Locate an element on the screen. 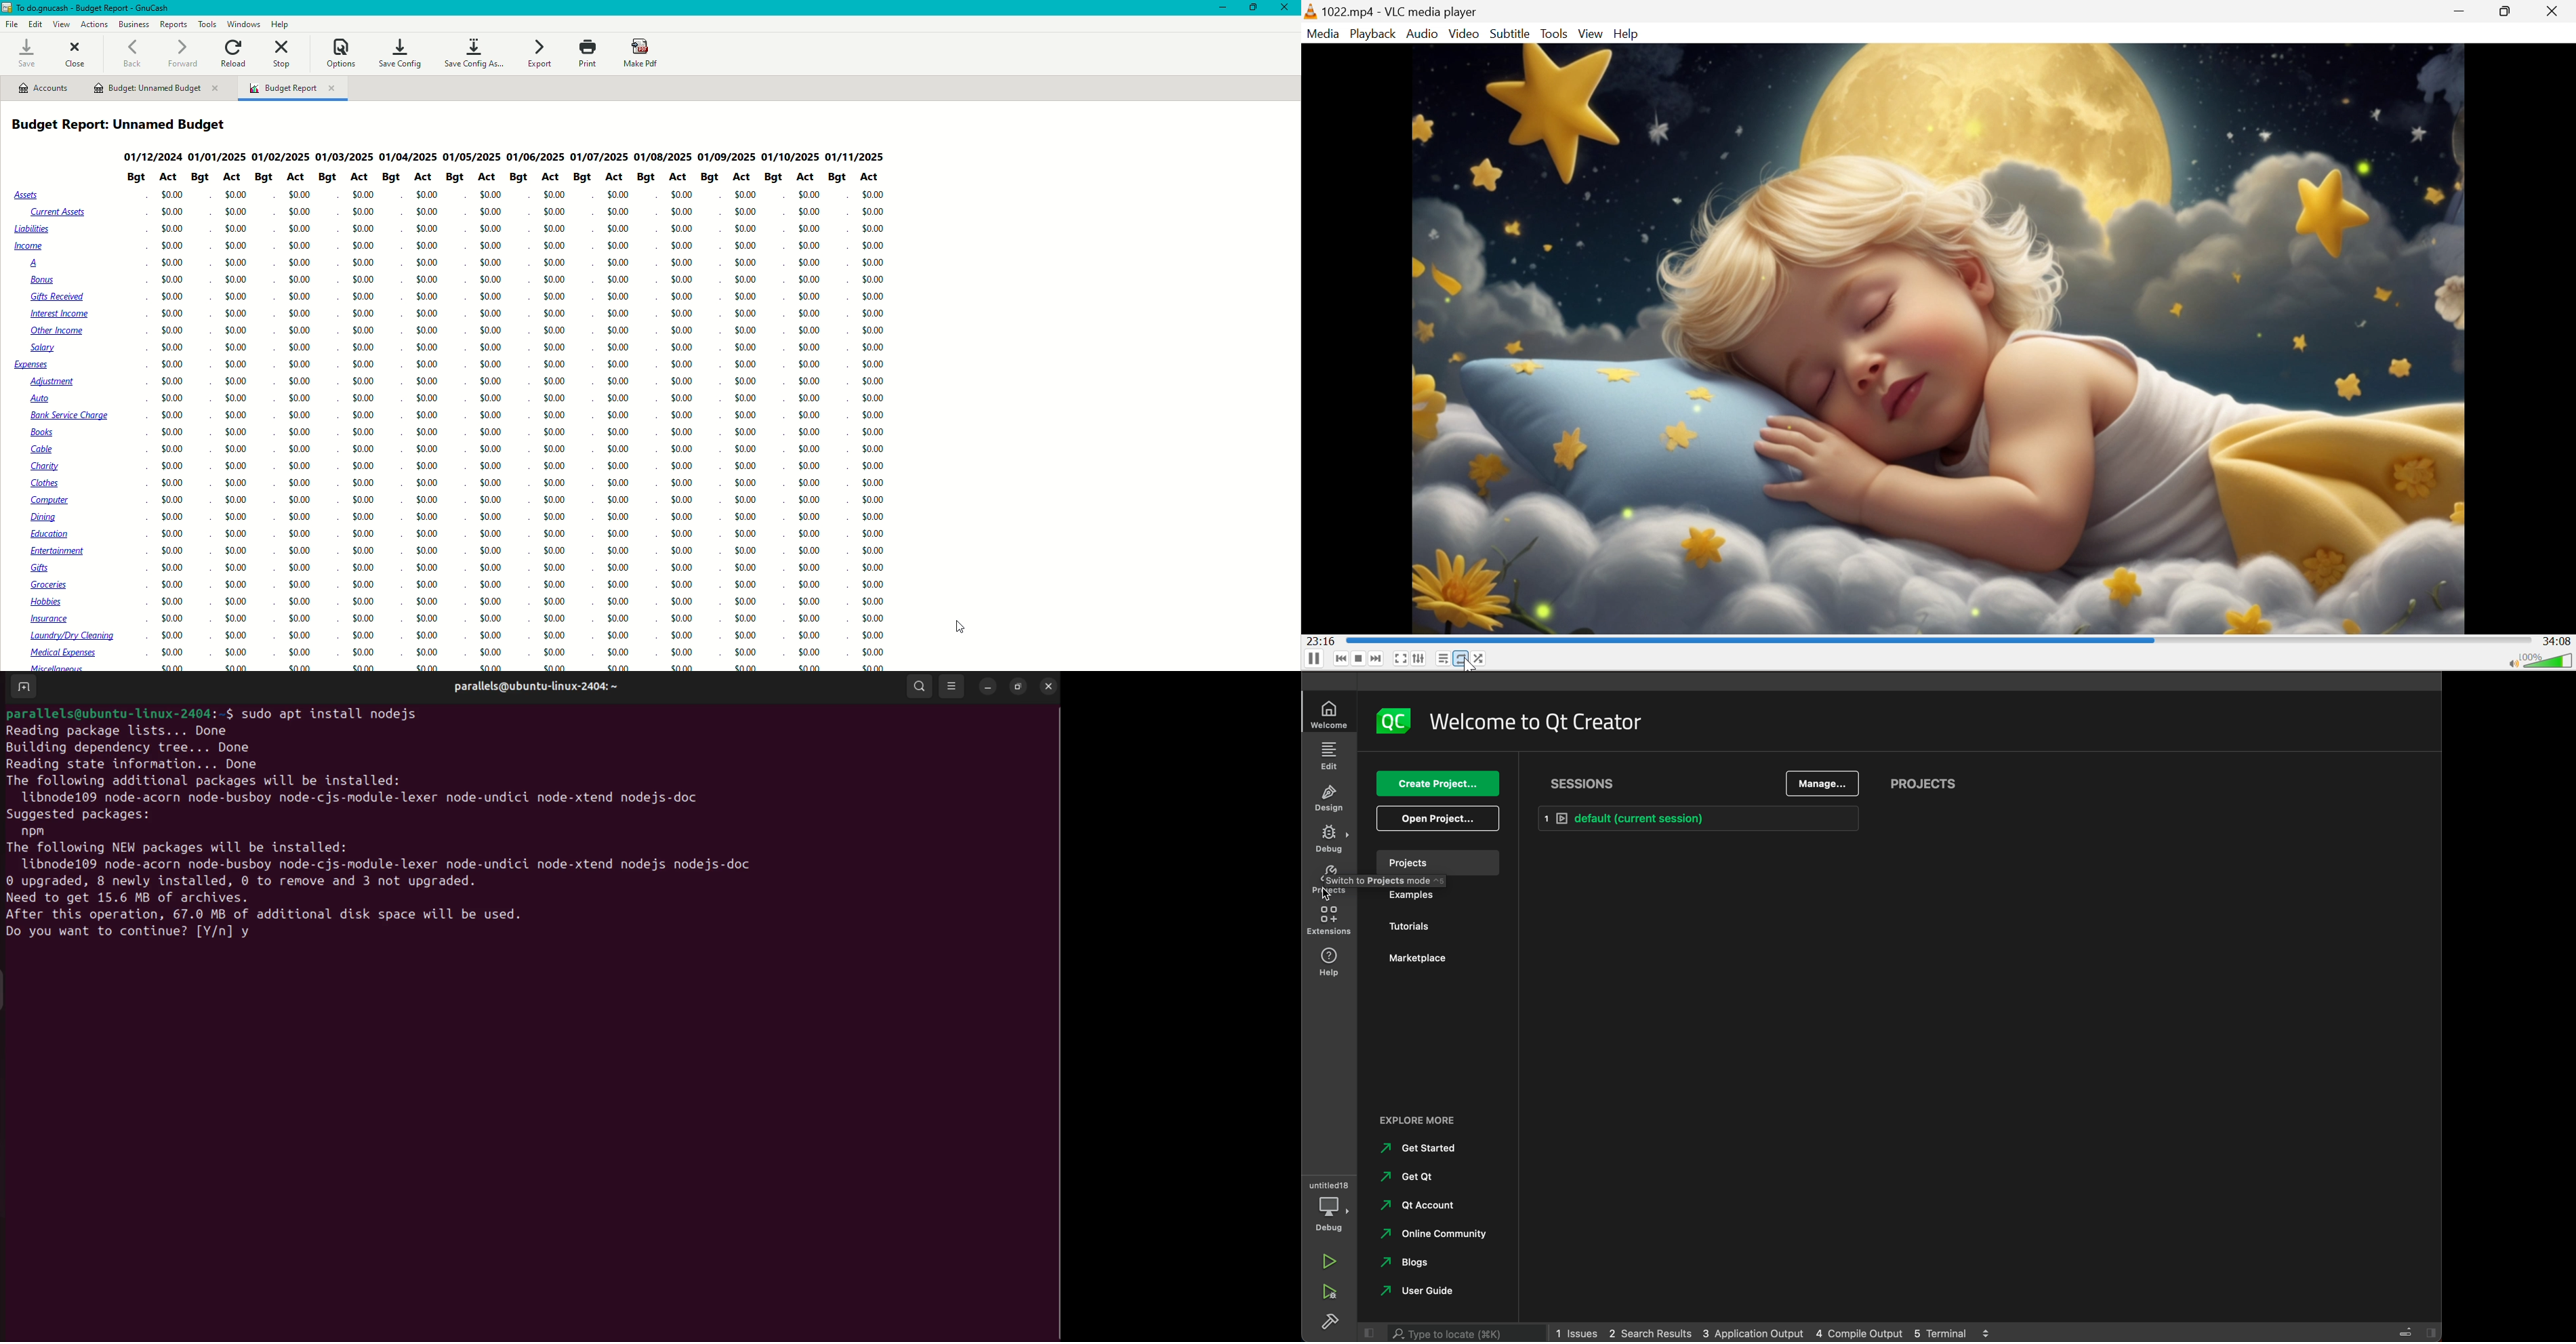  Cursor is located at coordinates (957, 627).